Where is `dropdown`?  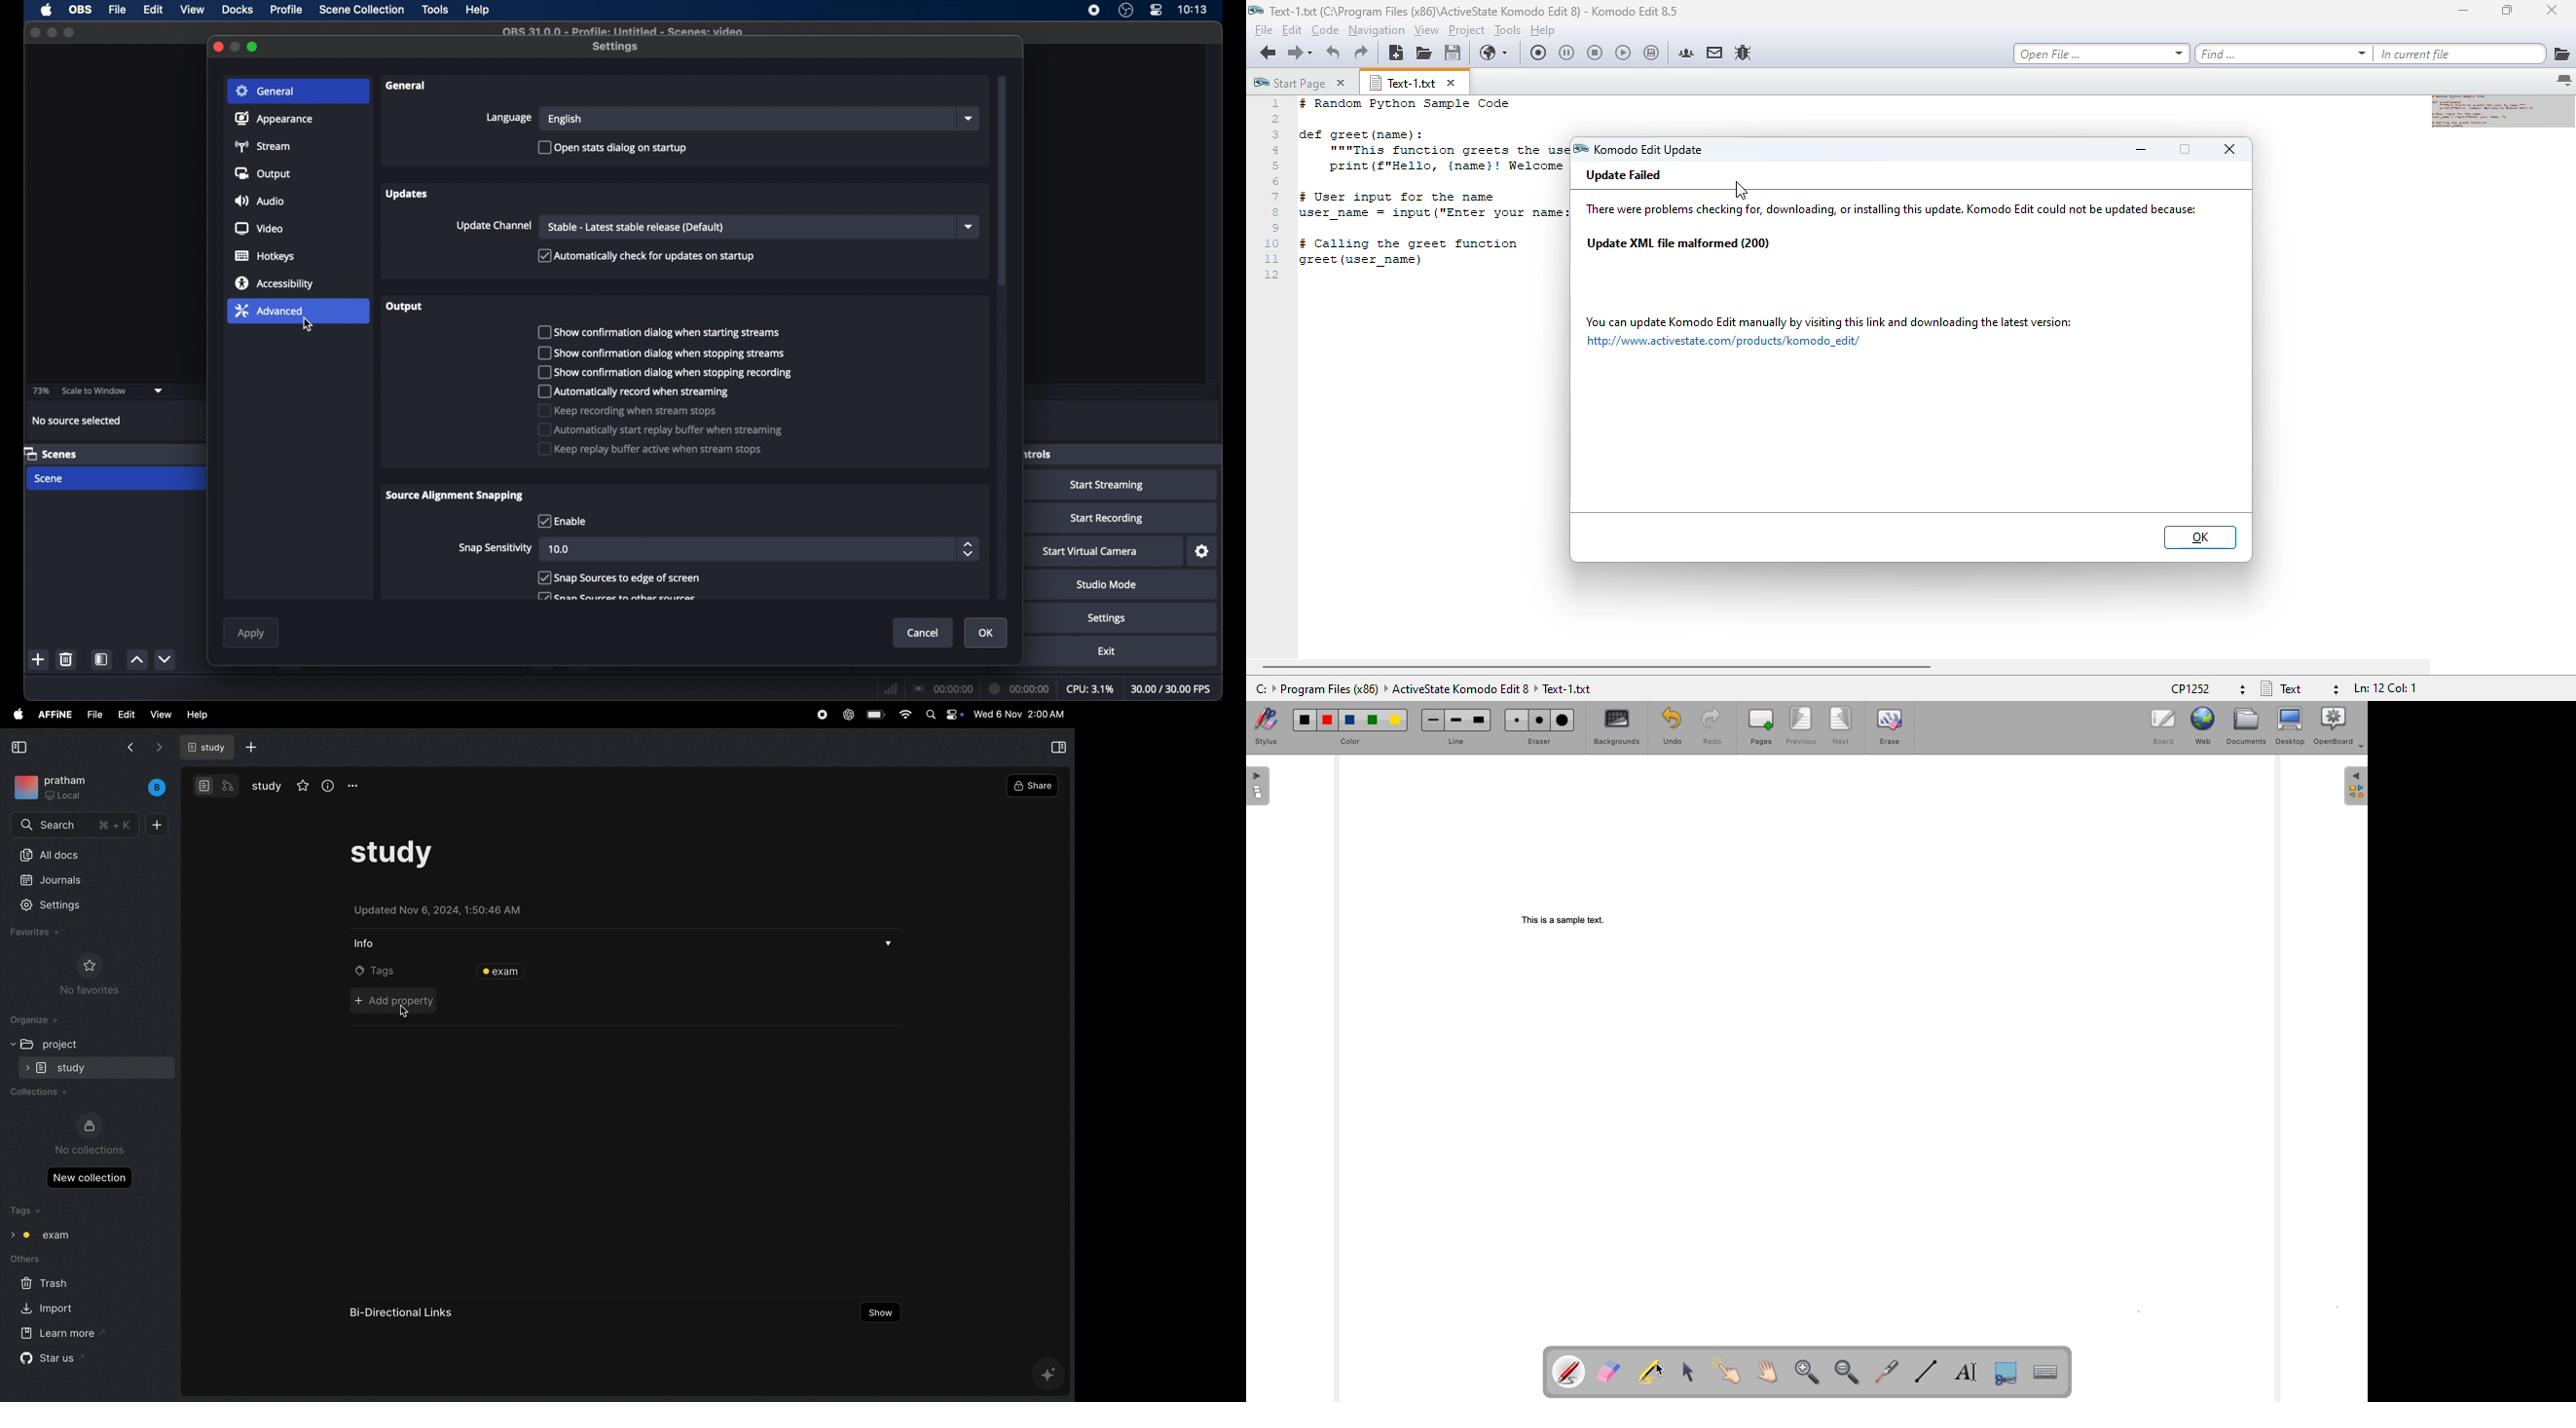
dropdown is located at coordinates (158, 391).